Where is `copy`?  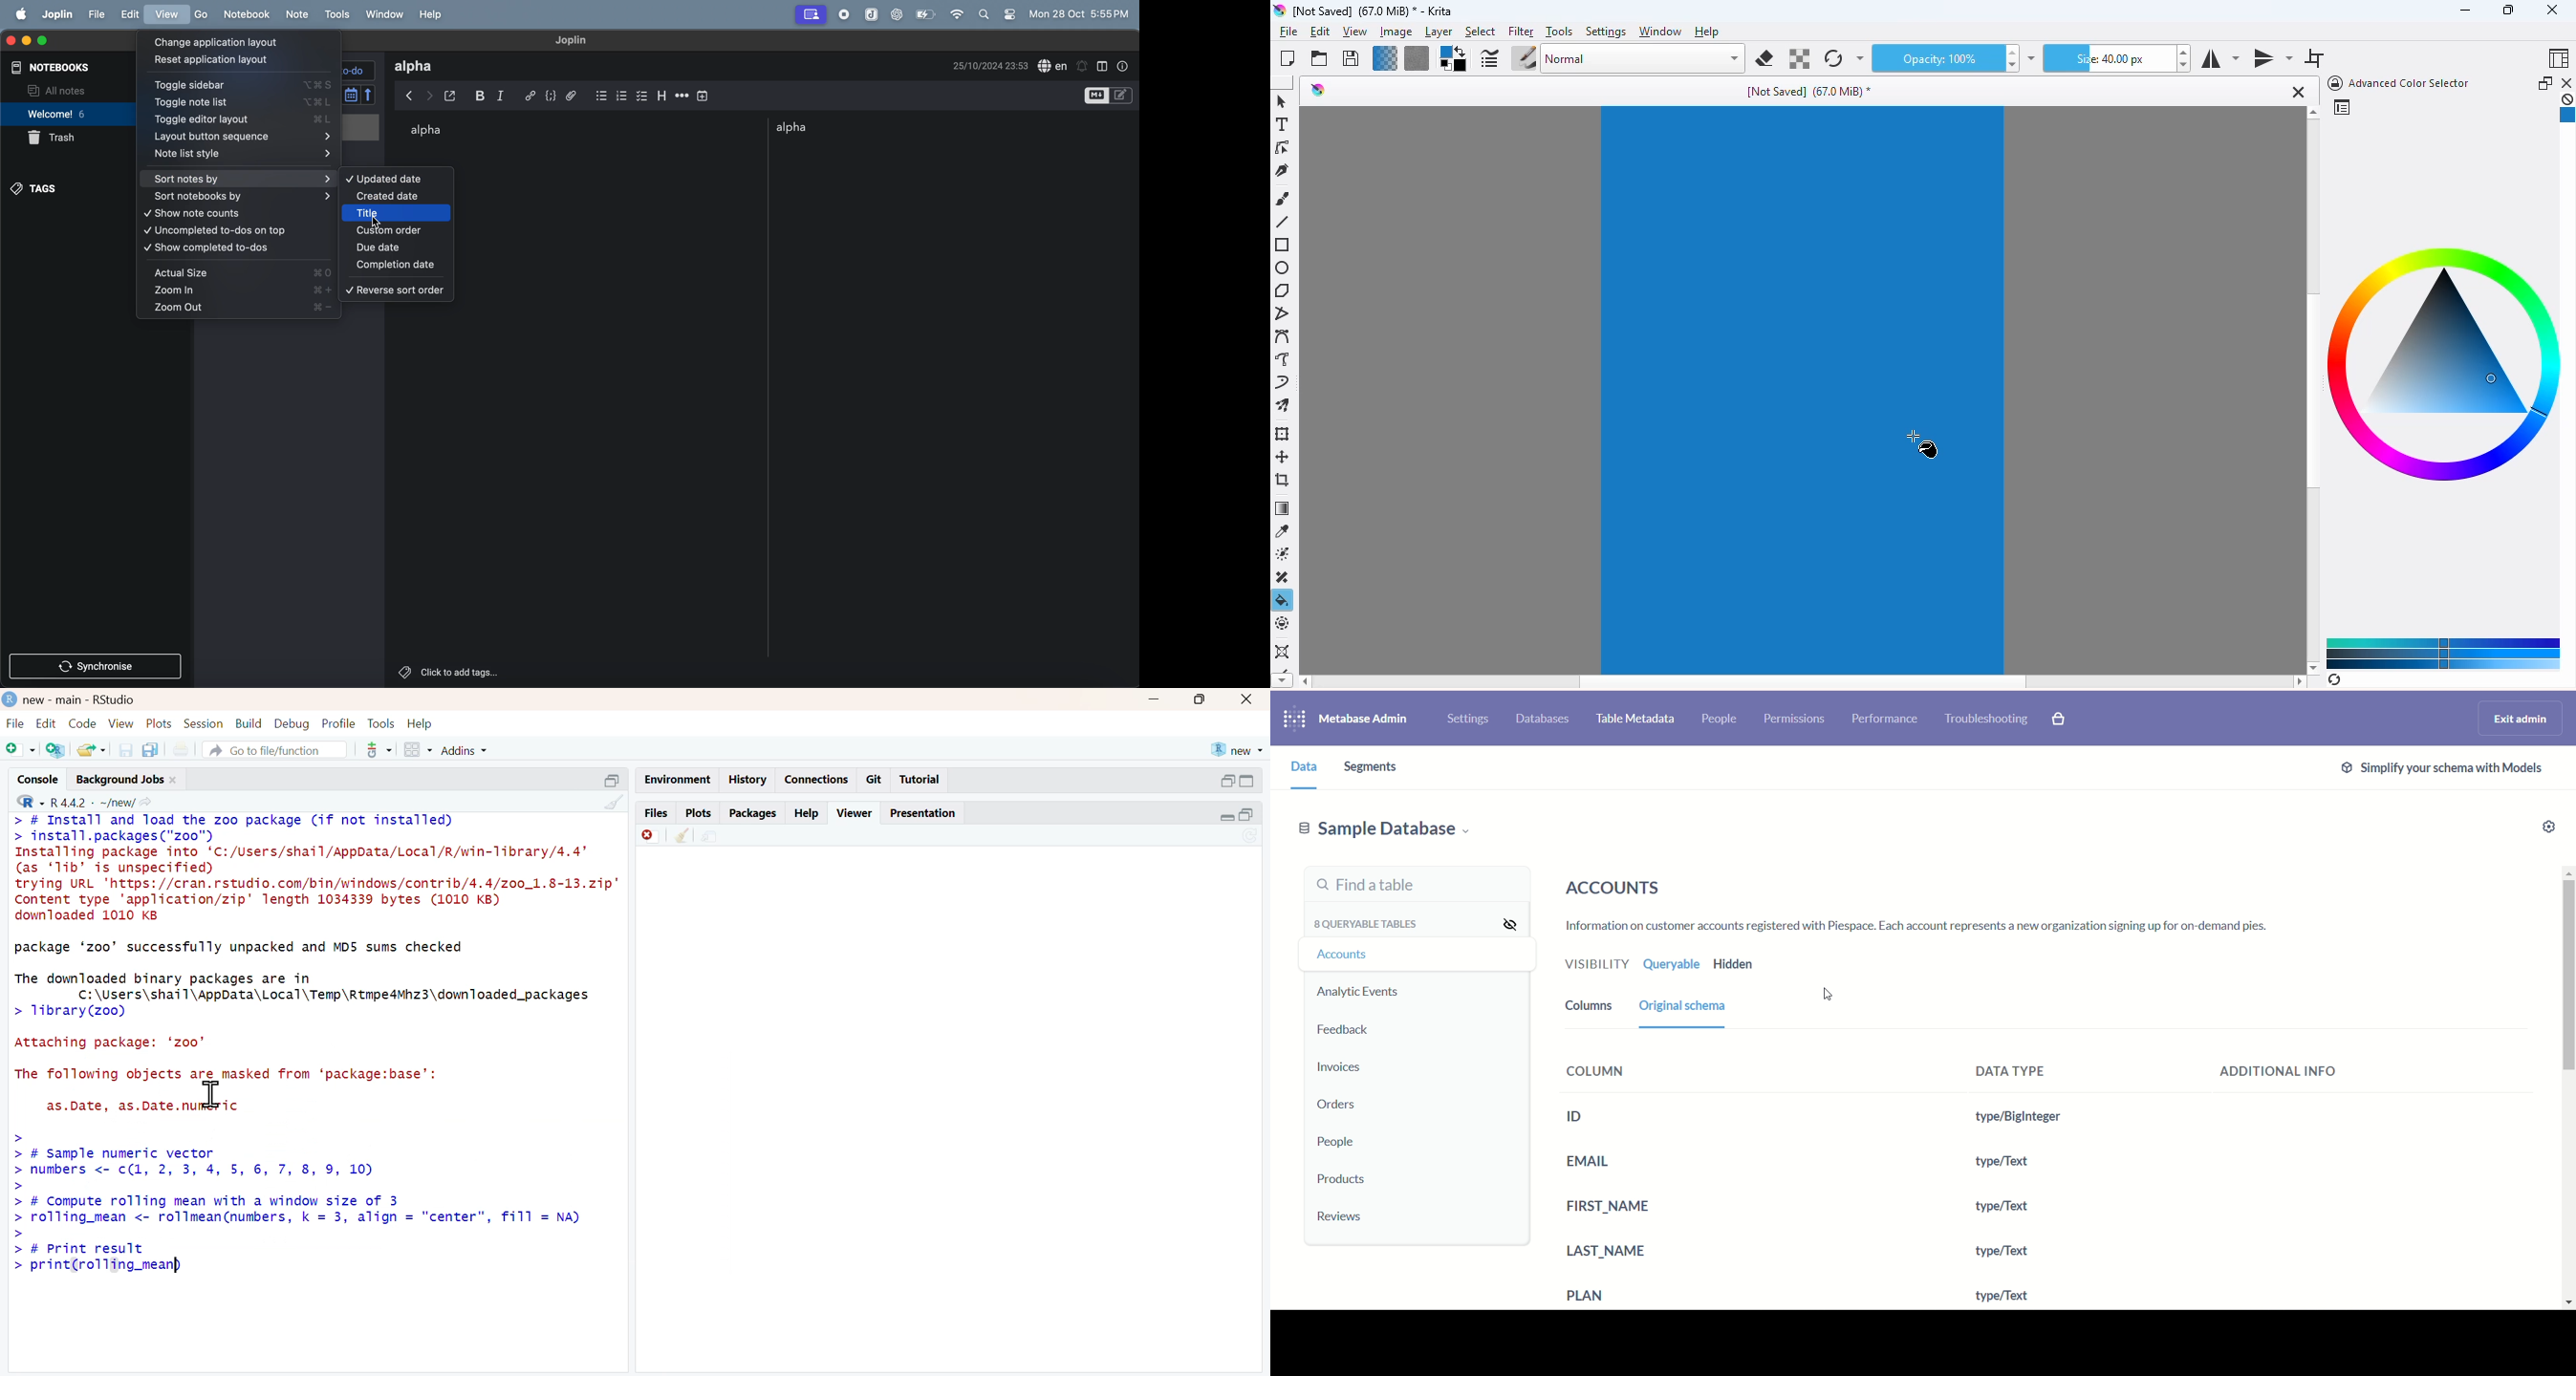 copy is located at coordinates (151, 748).